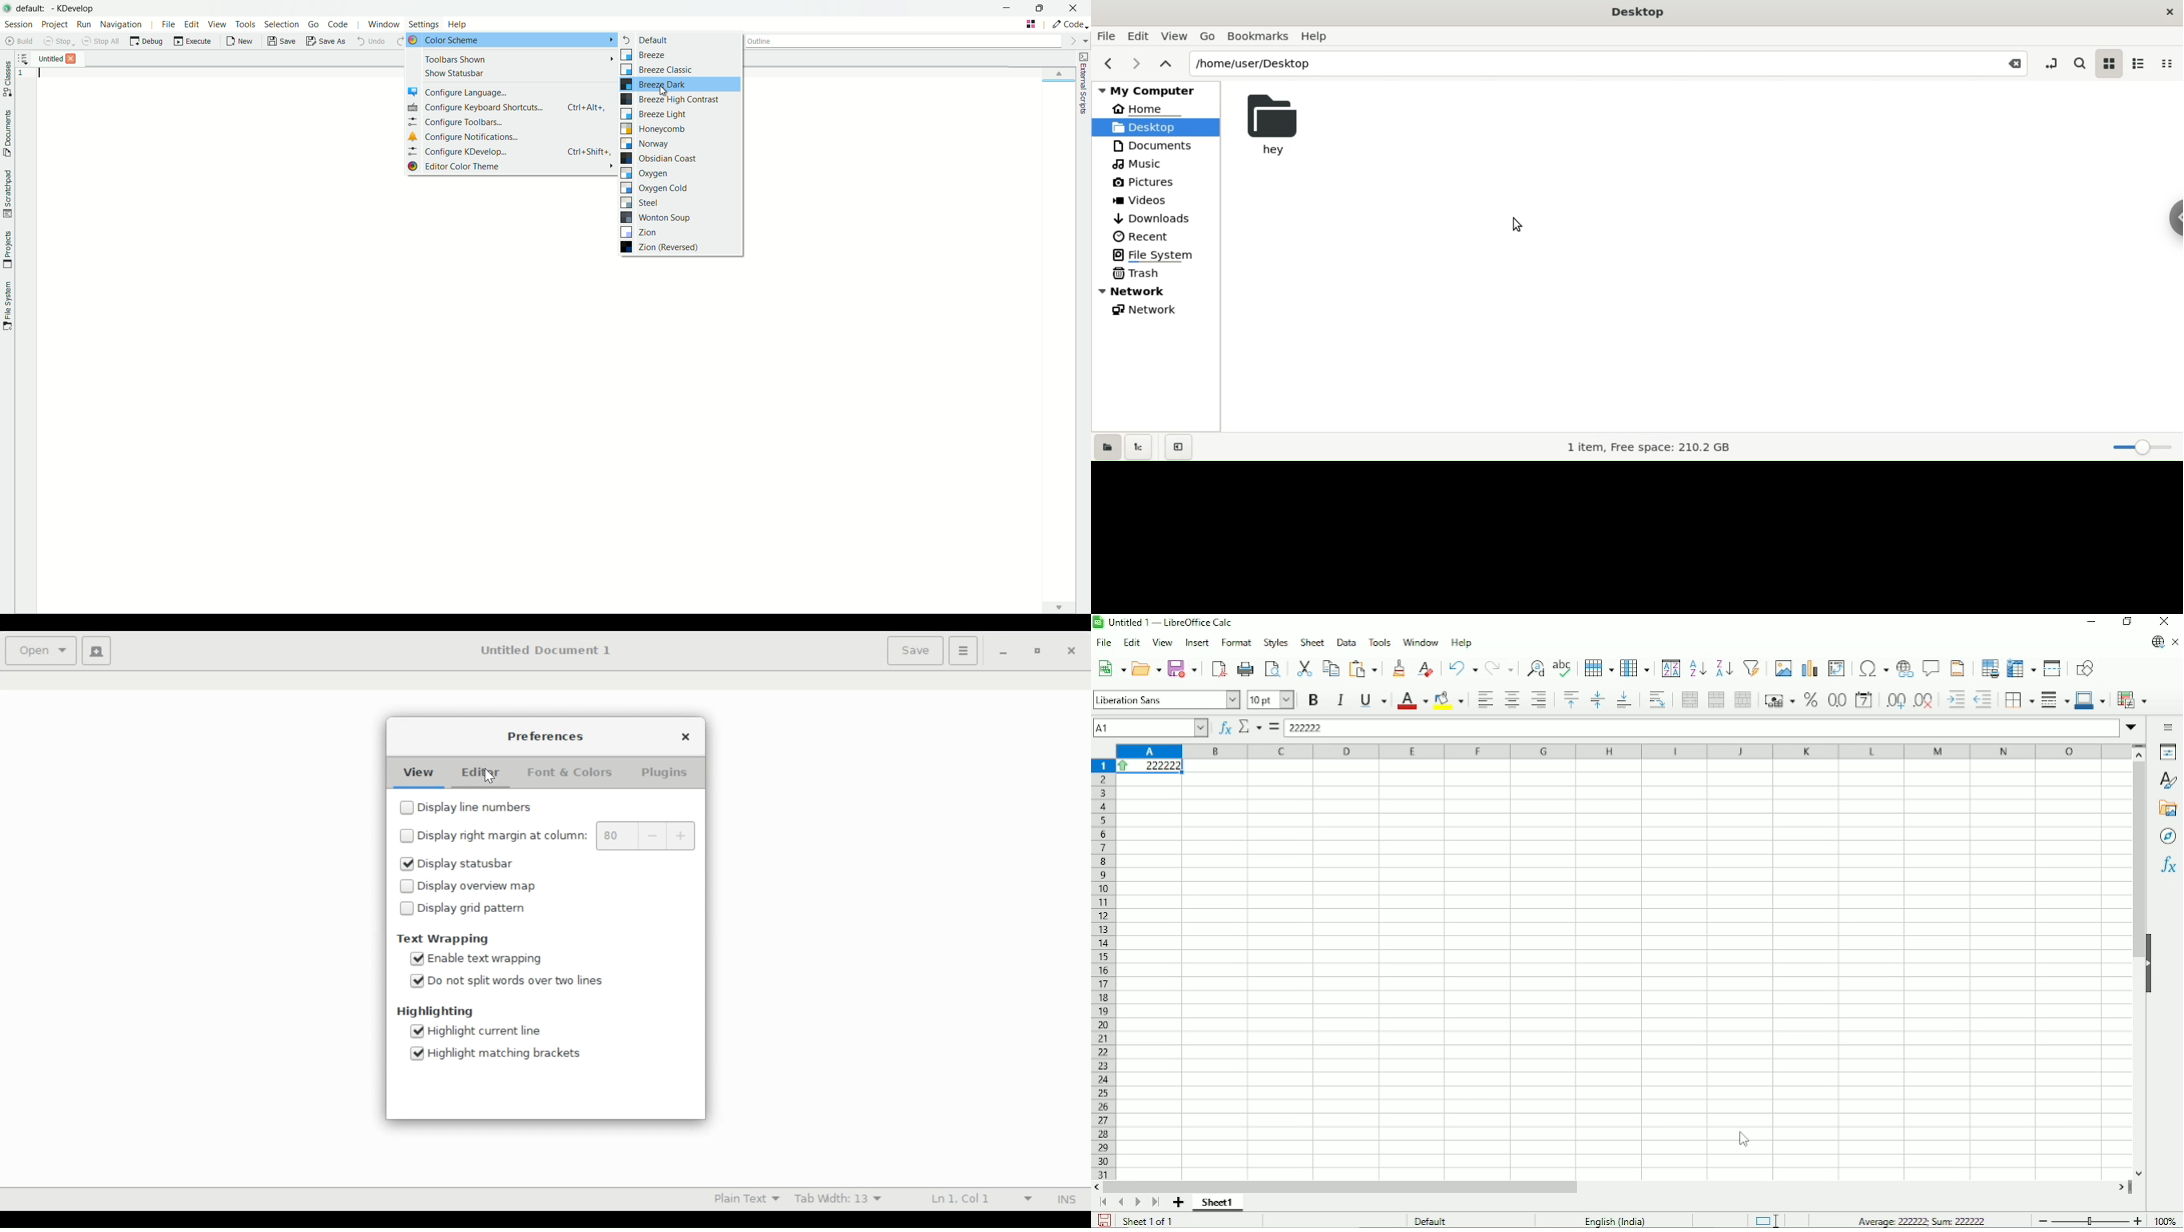 This screenshot has height=1232, width=2184. Describe the element at coordinates (1872, 669) in the screenshot. I see `Insert special characters` at that location.